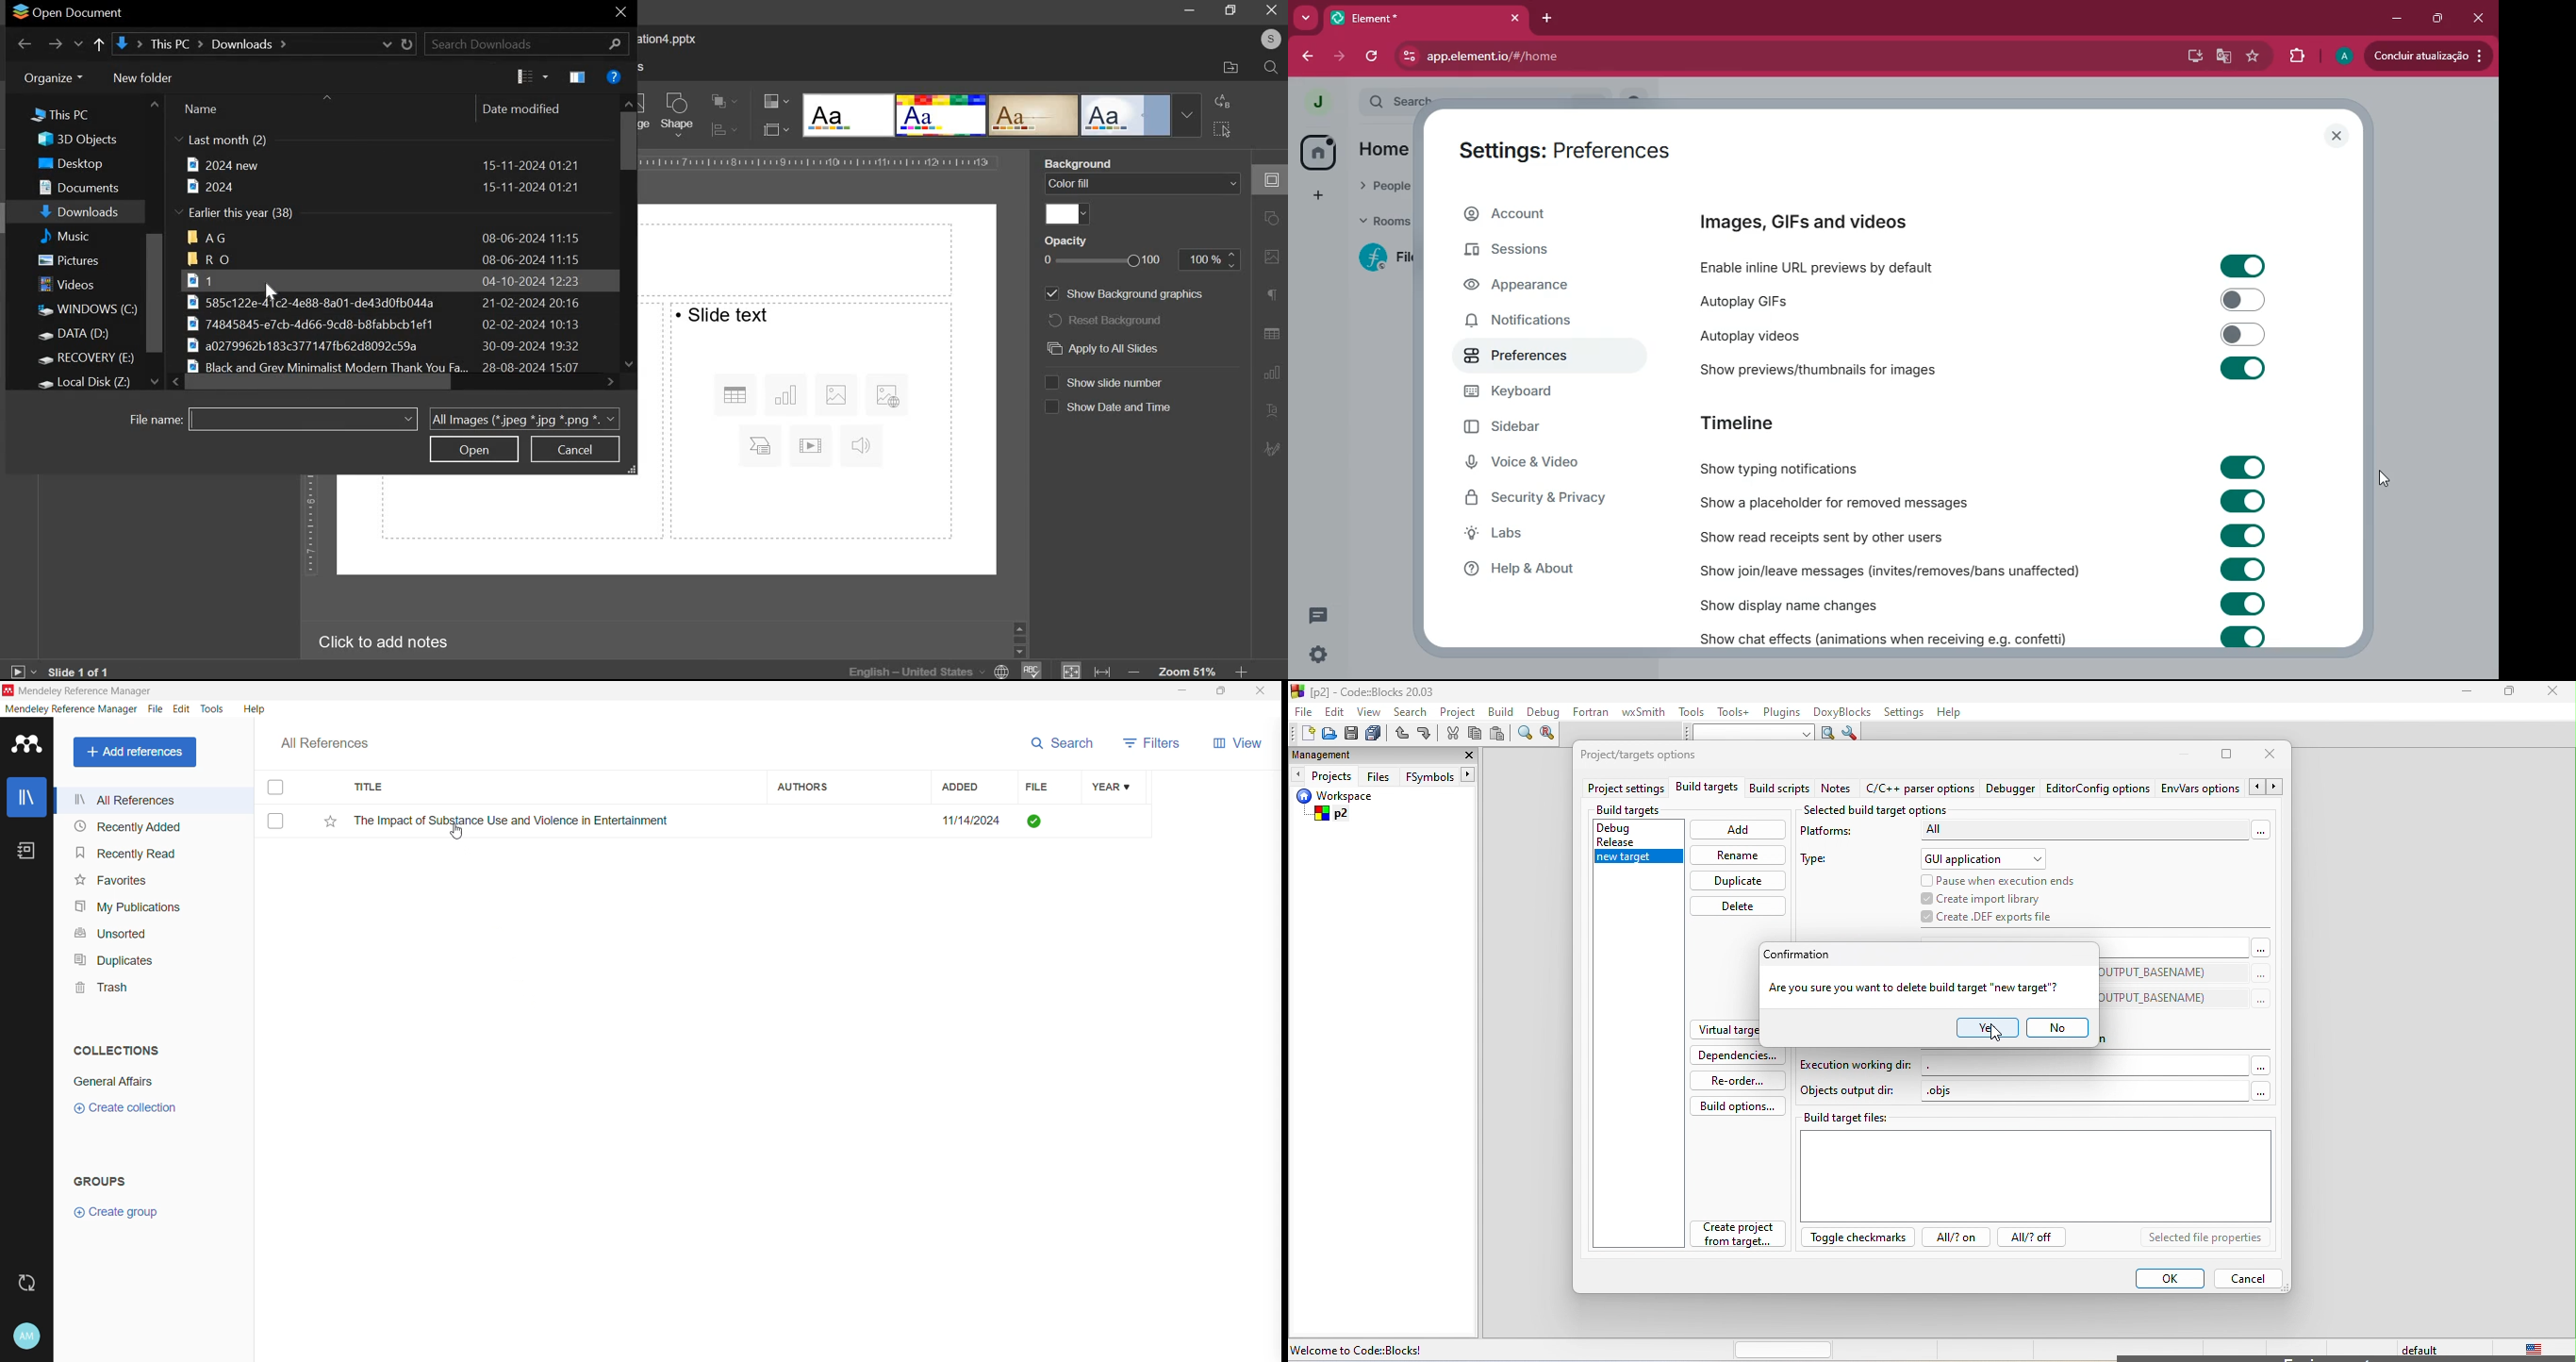 The height and width of the screenshot is (1372, 2576). What do you see at coordinates (1273, 220) in the screenshot?
I see `shape setting` at bounding box center [1273, 220].